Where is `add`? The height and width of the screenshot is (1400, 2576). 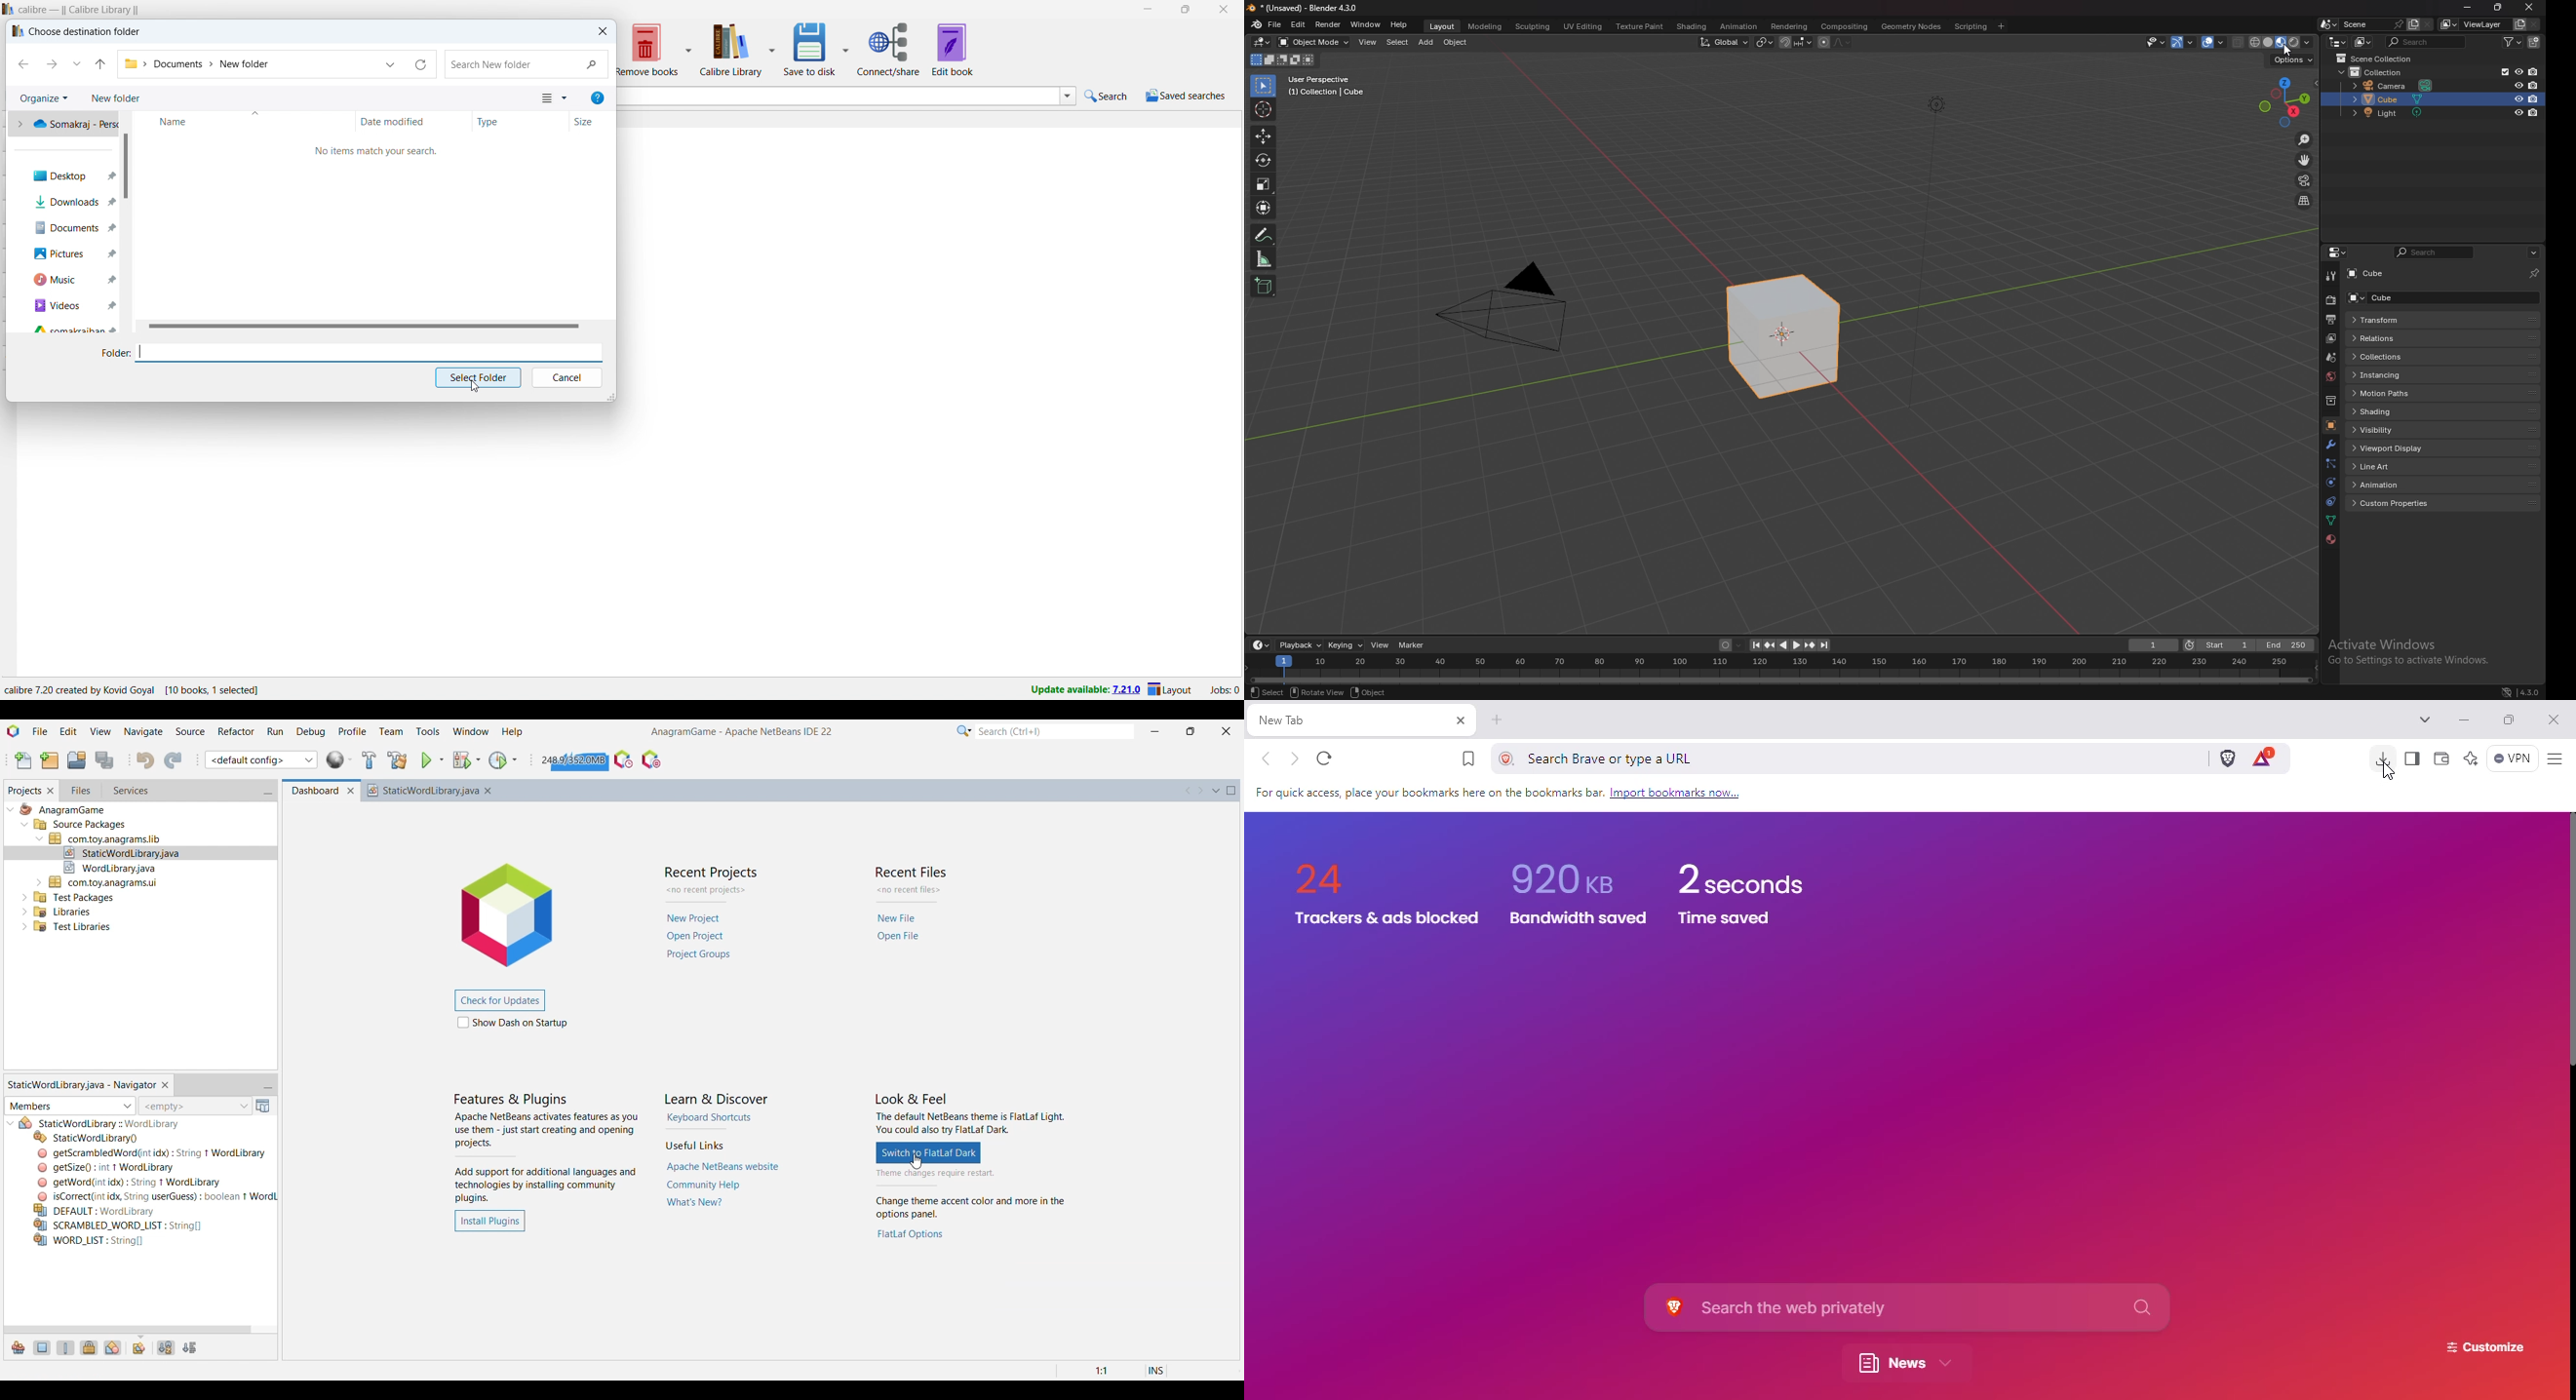 add is located at coordinates (1427, 43).